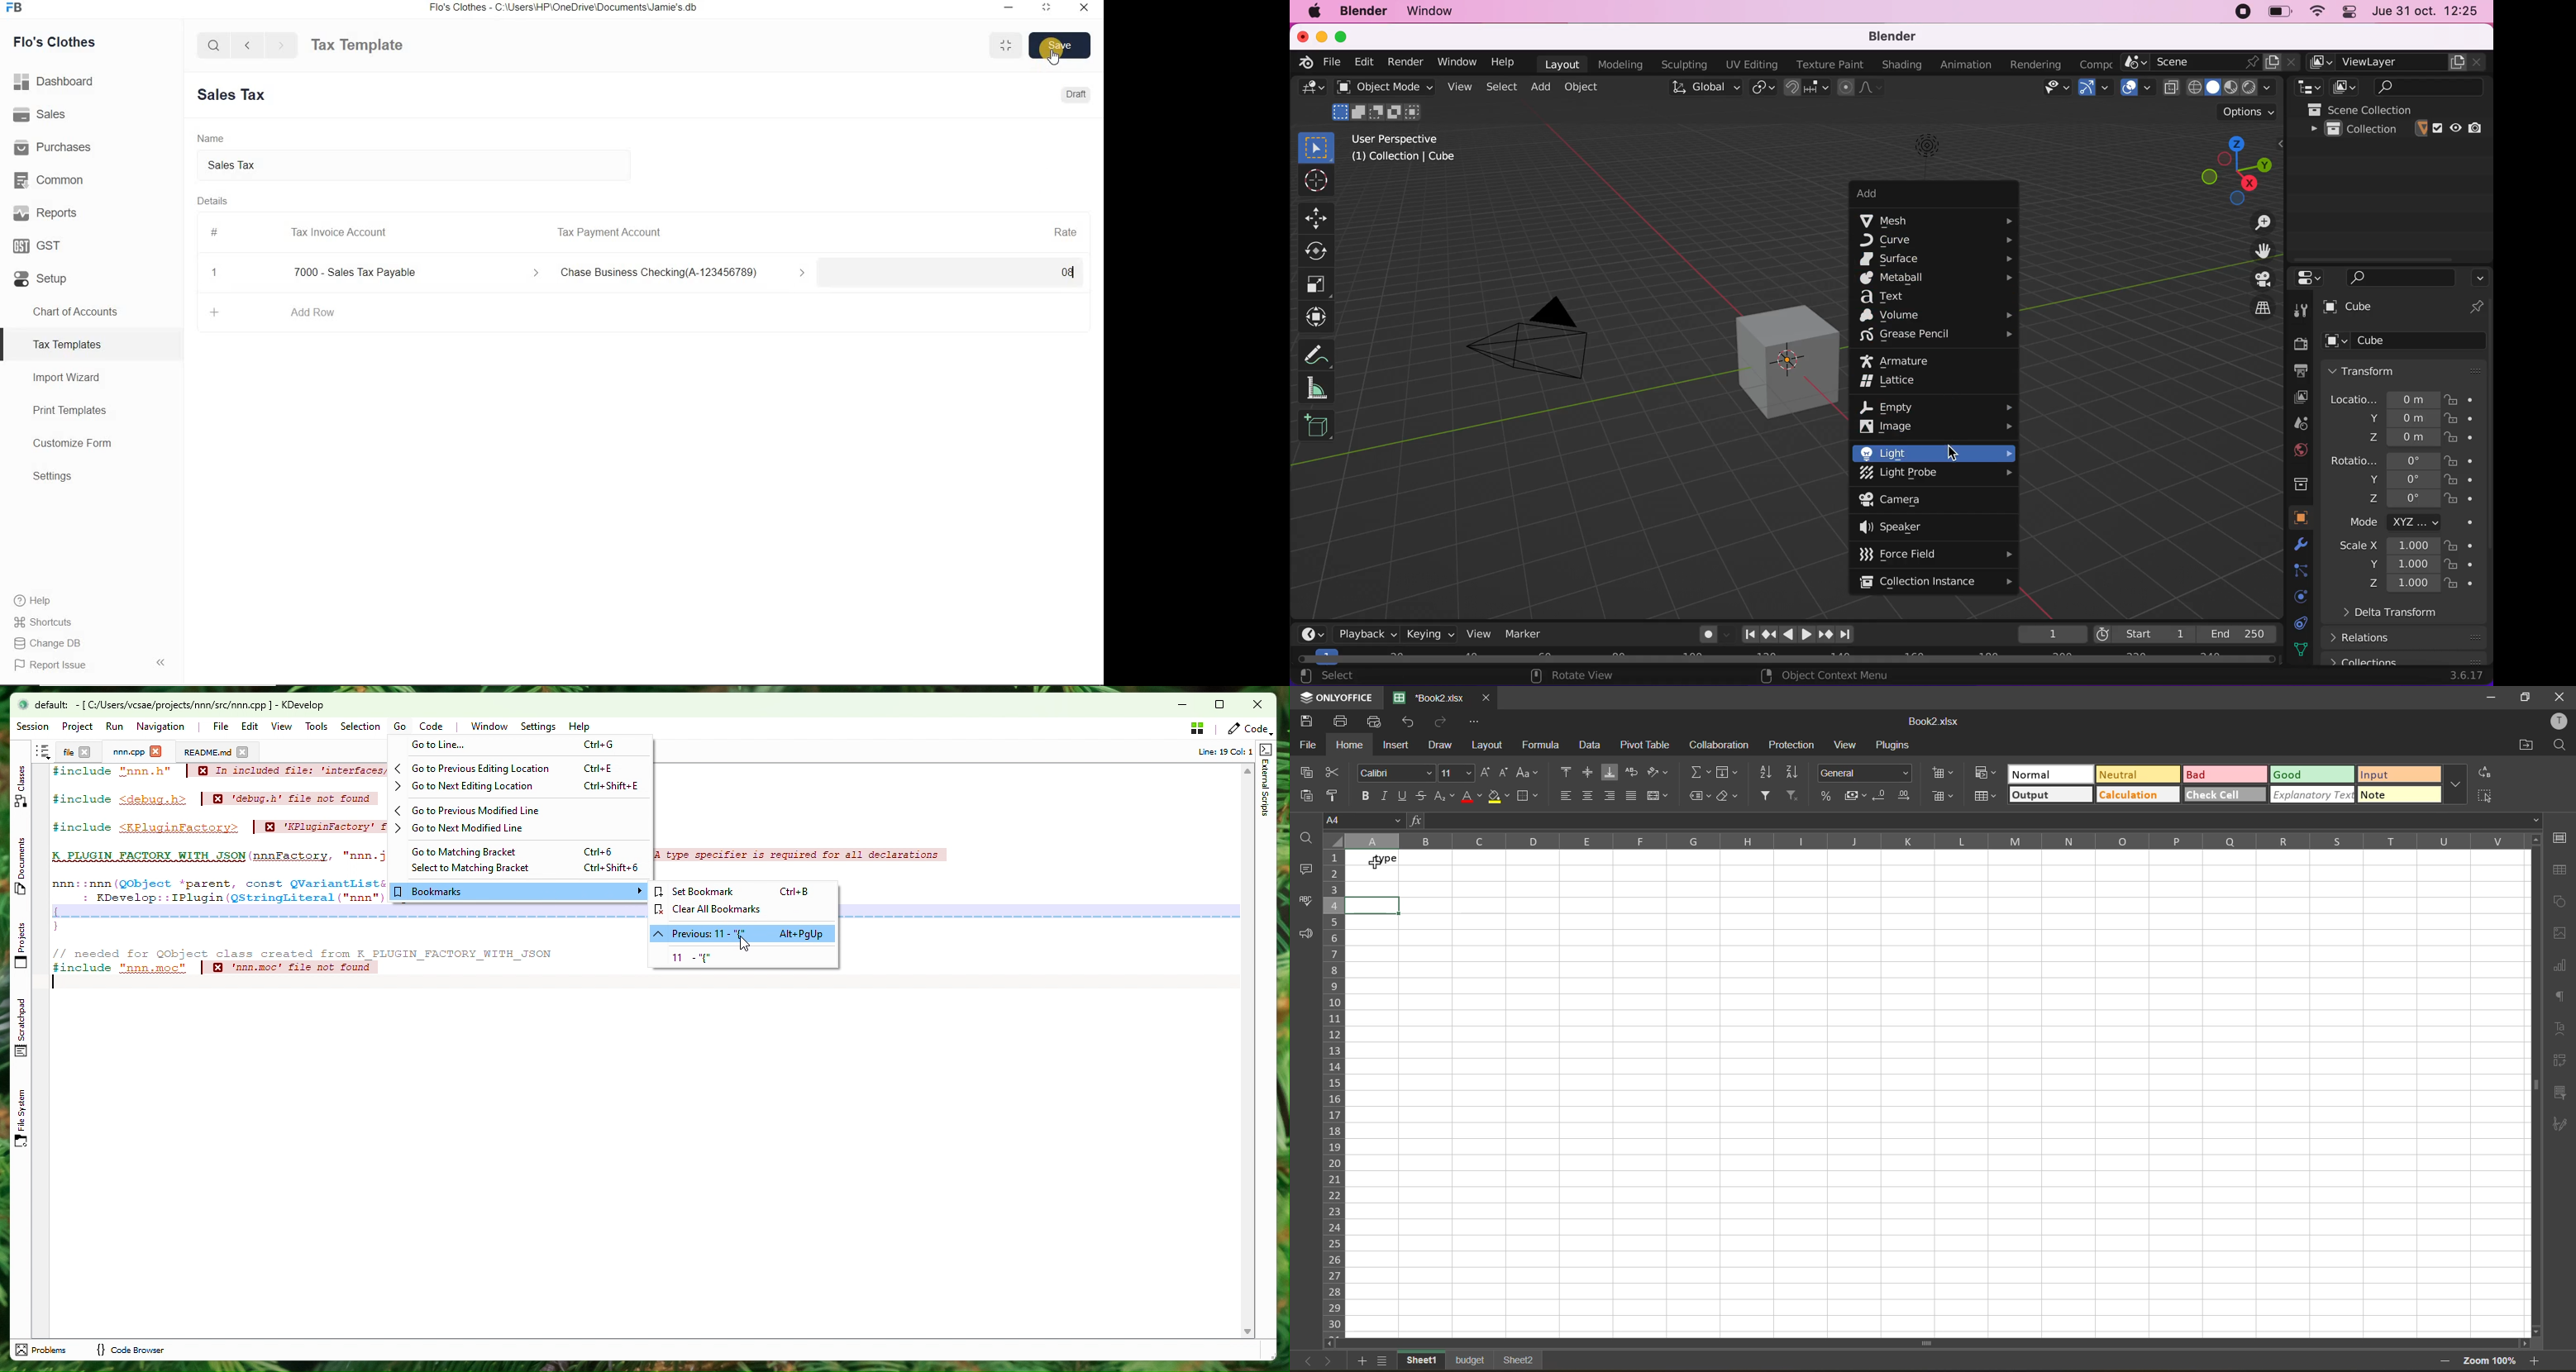 The image size is (2576, 1372). Describe the element at coordinates (1985, 821) in the screenshot. I see `formula bar` at that location.